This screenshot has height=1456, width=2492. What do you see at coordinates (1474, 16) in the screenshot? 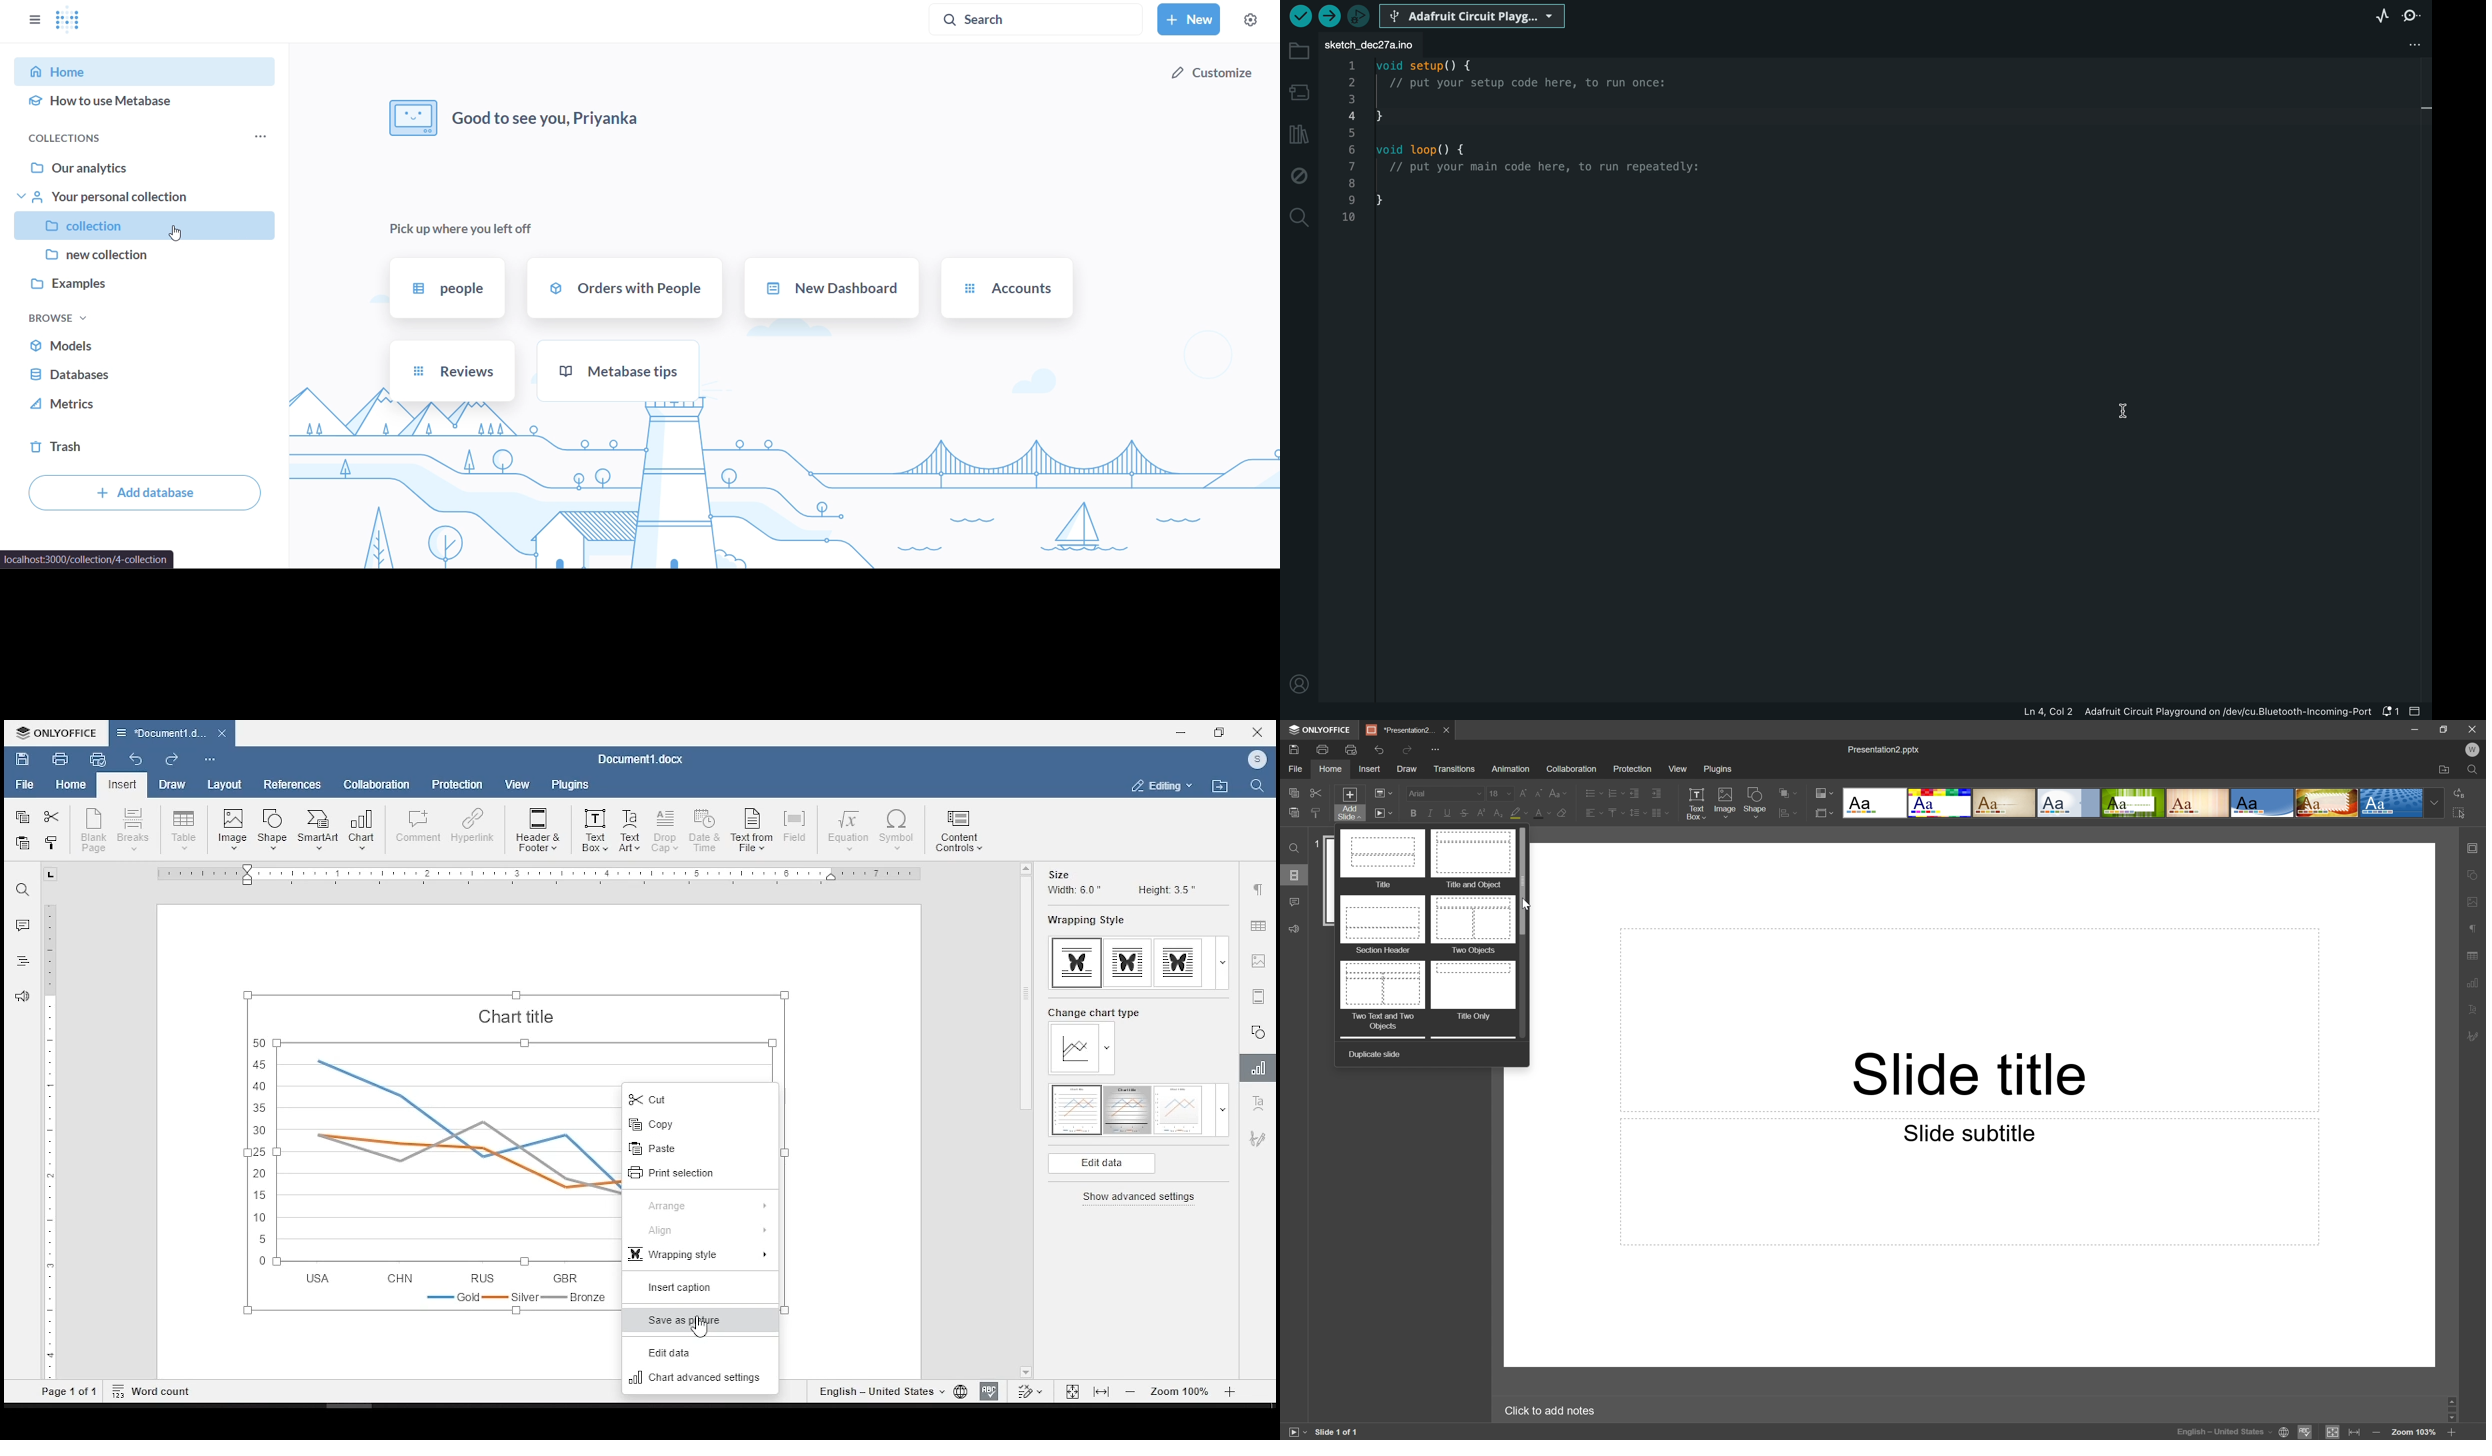
I see `BOARD SELECTER` at bounding box center [1474, 16].